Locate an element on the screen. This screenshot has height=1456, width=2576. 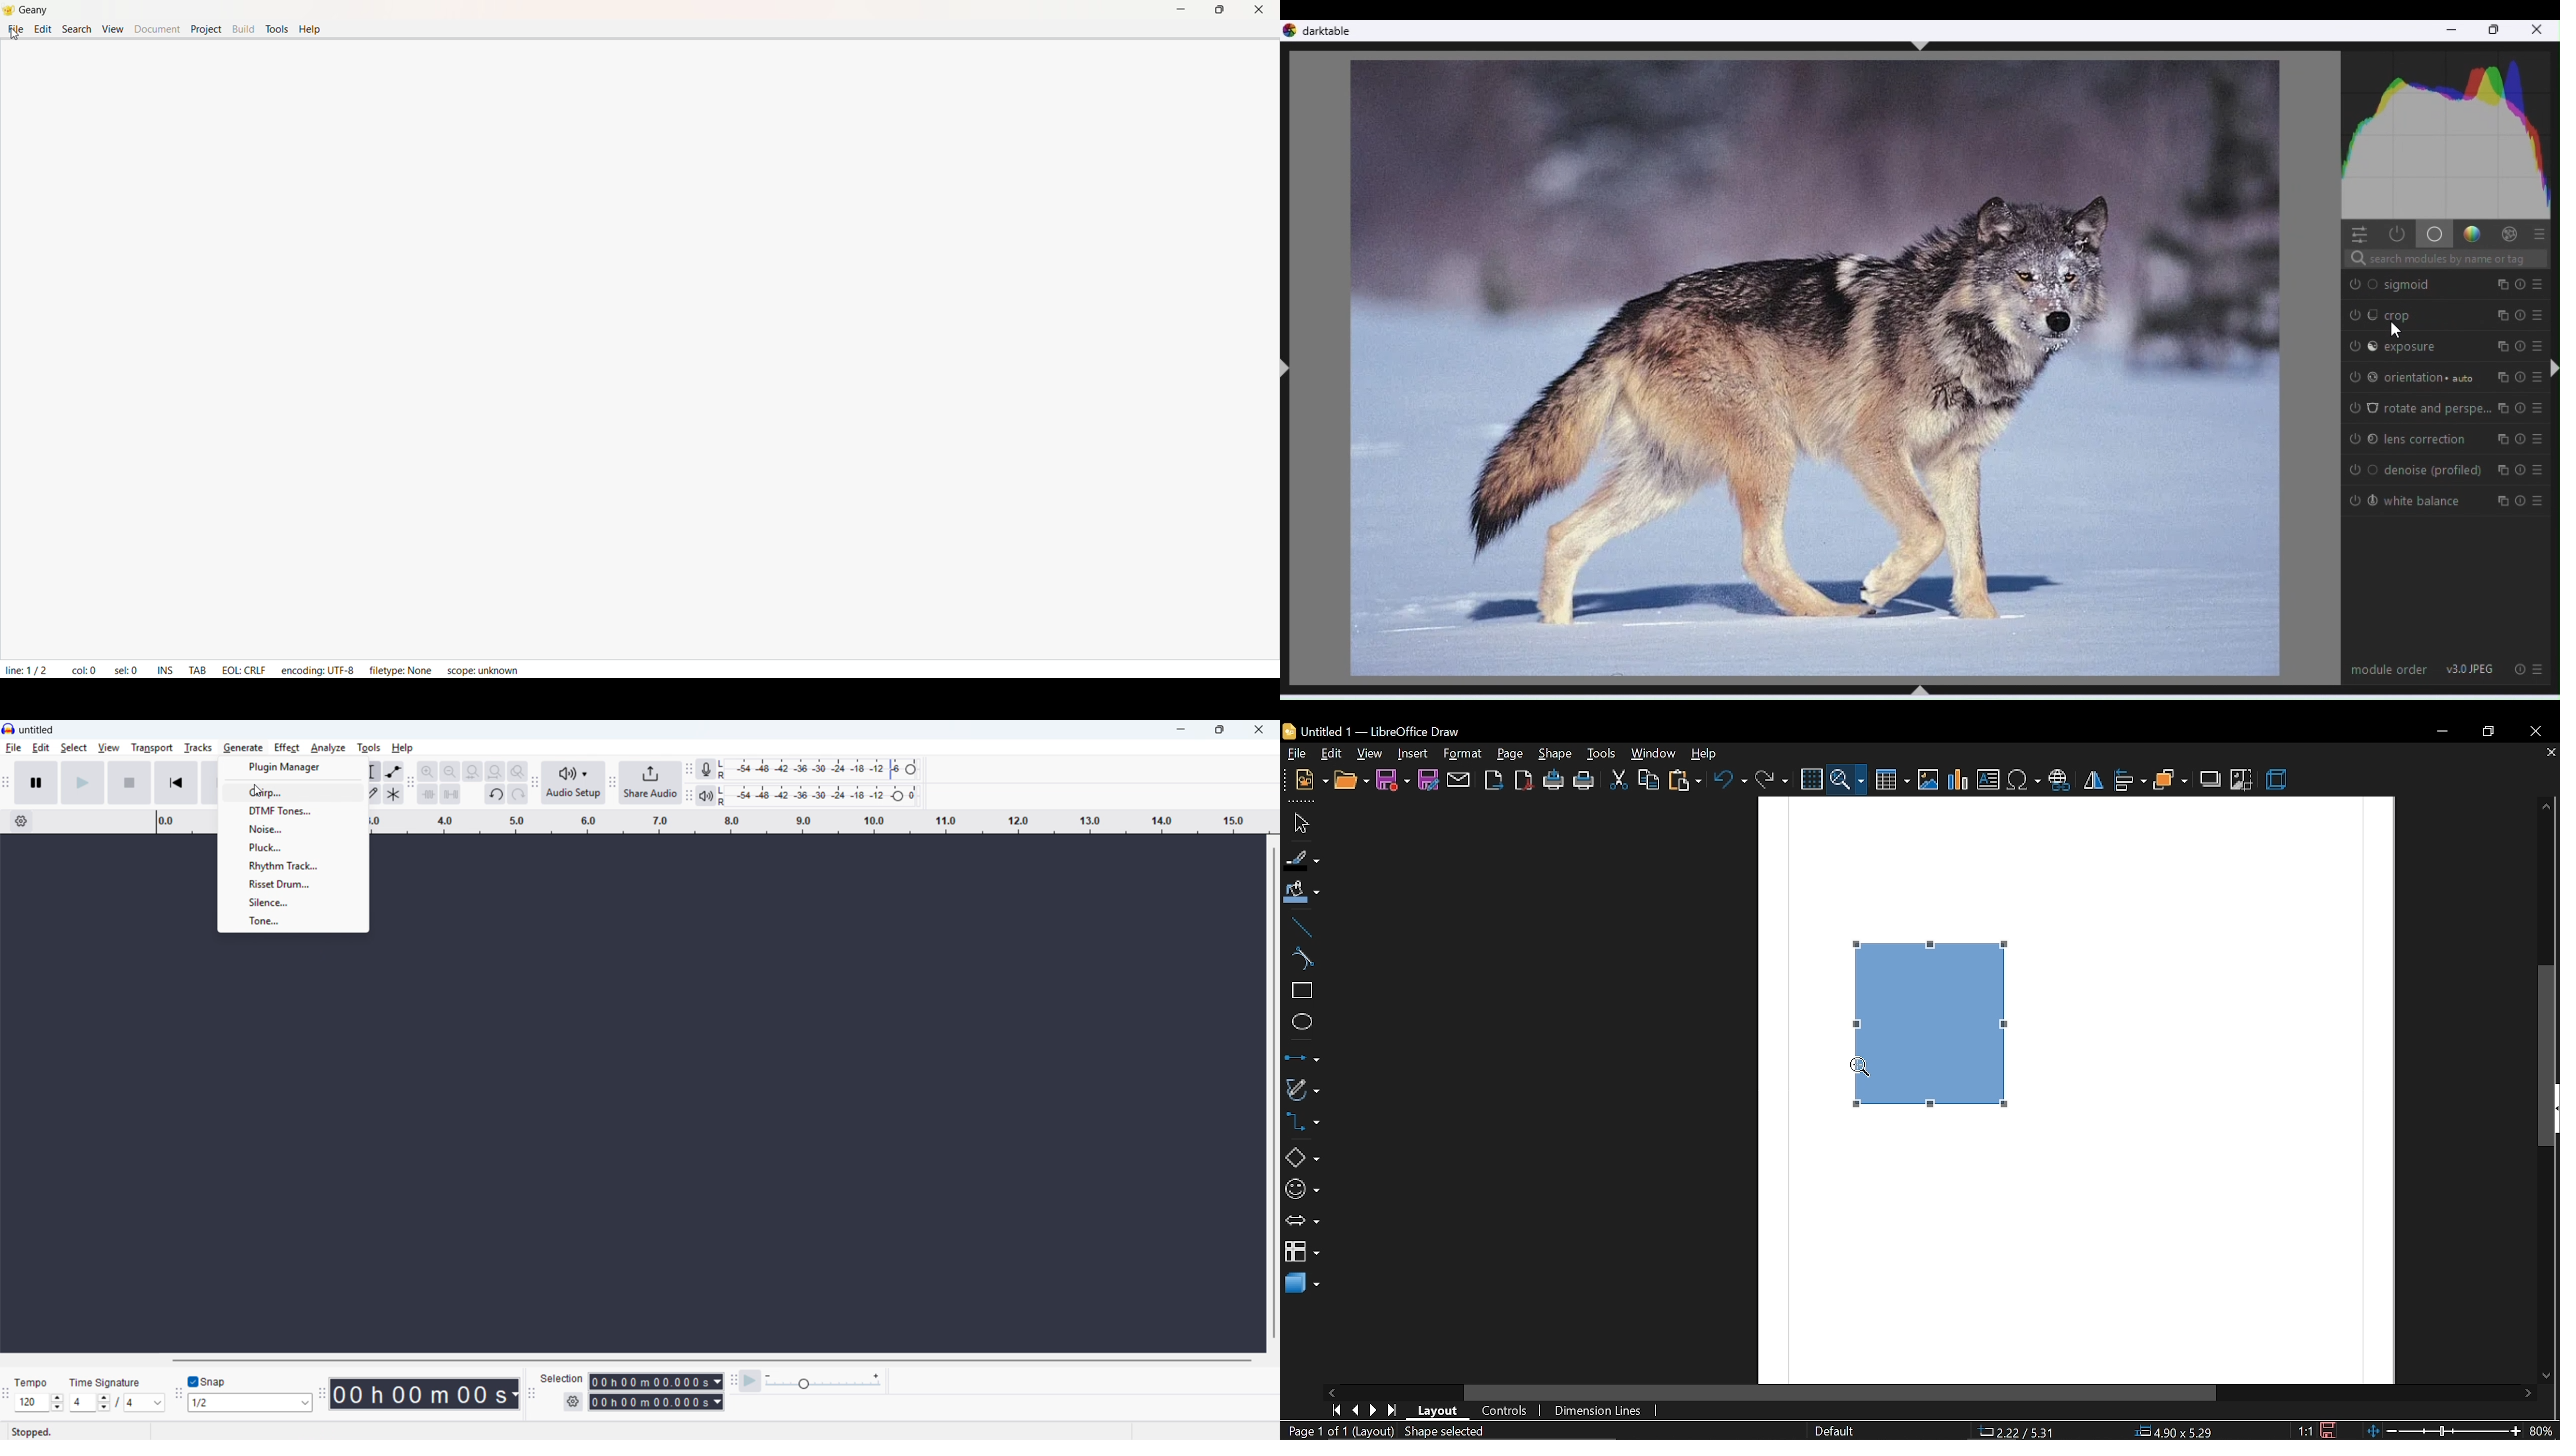
view is located at coordinates (1331, 752).